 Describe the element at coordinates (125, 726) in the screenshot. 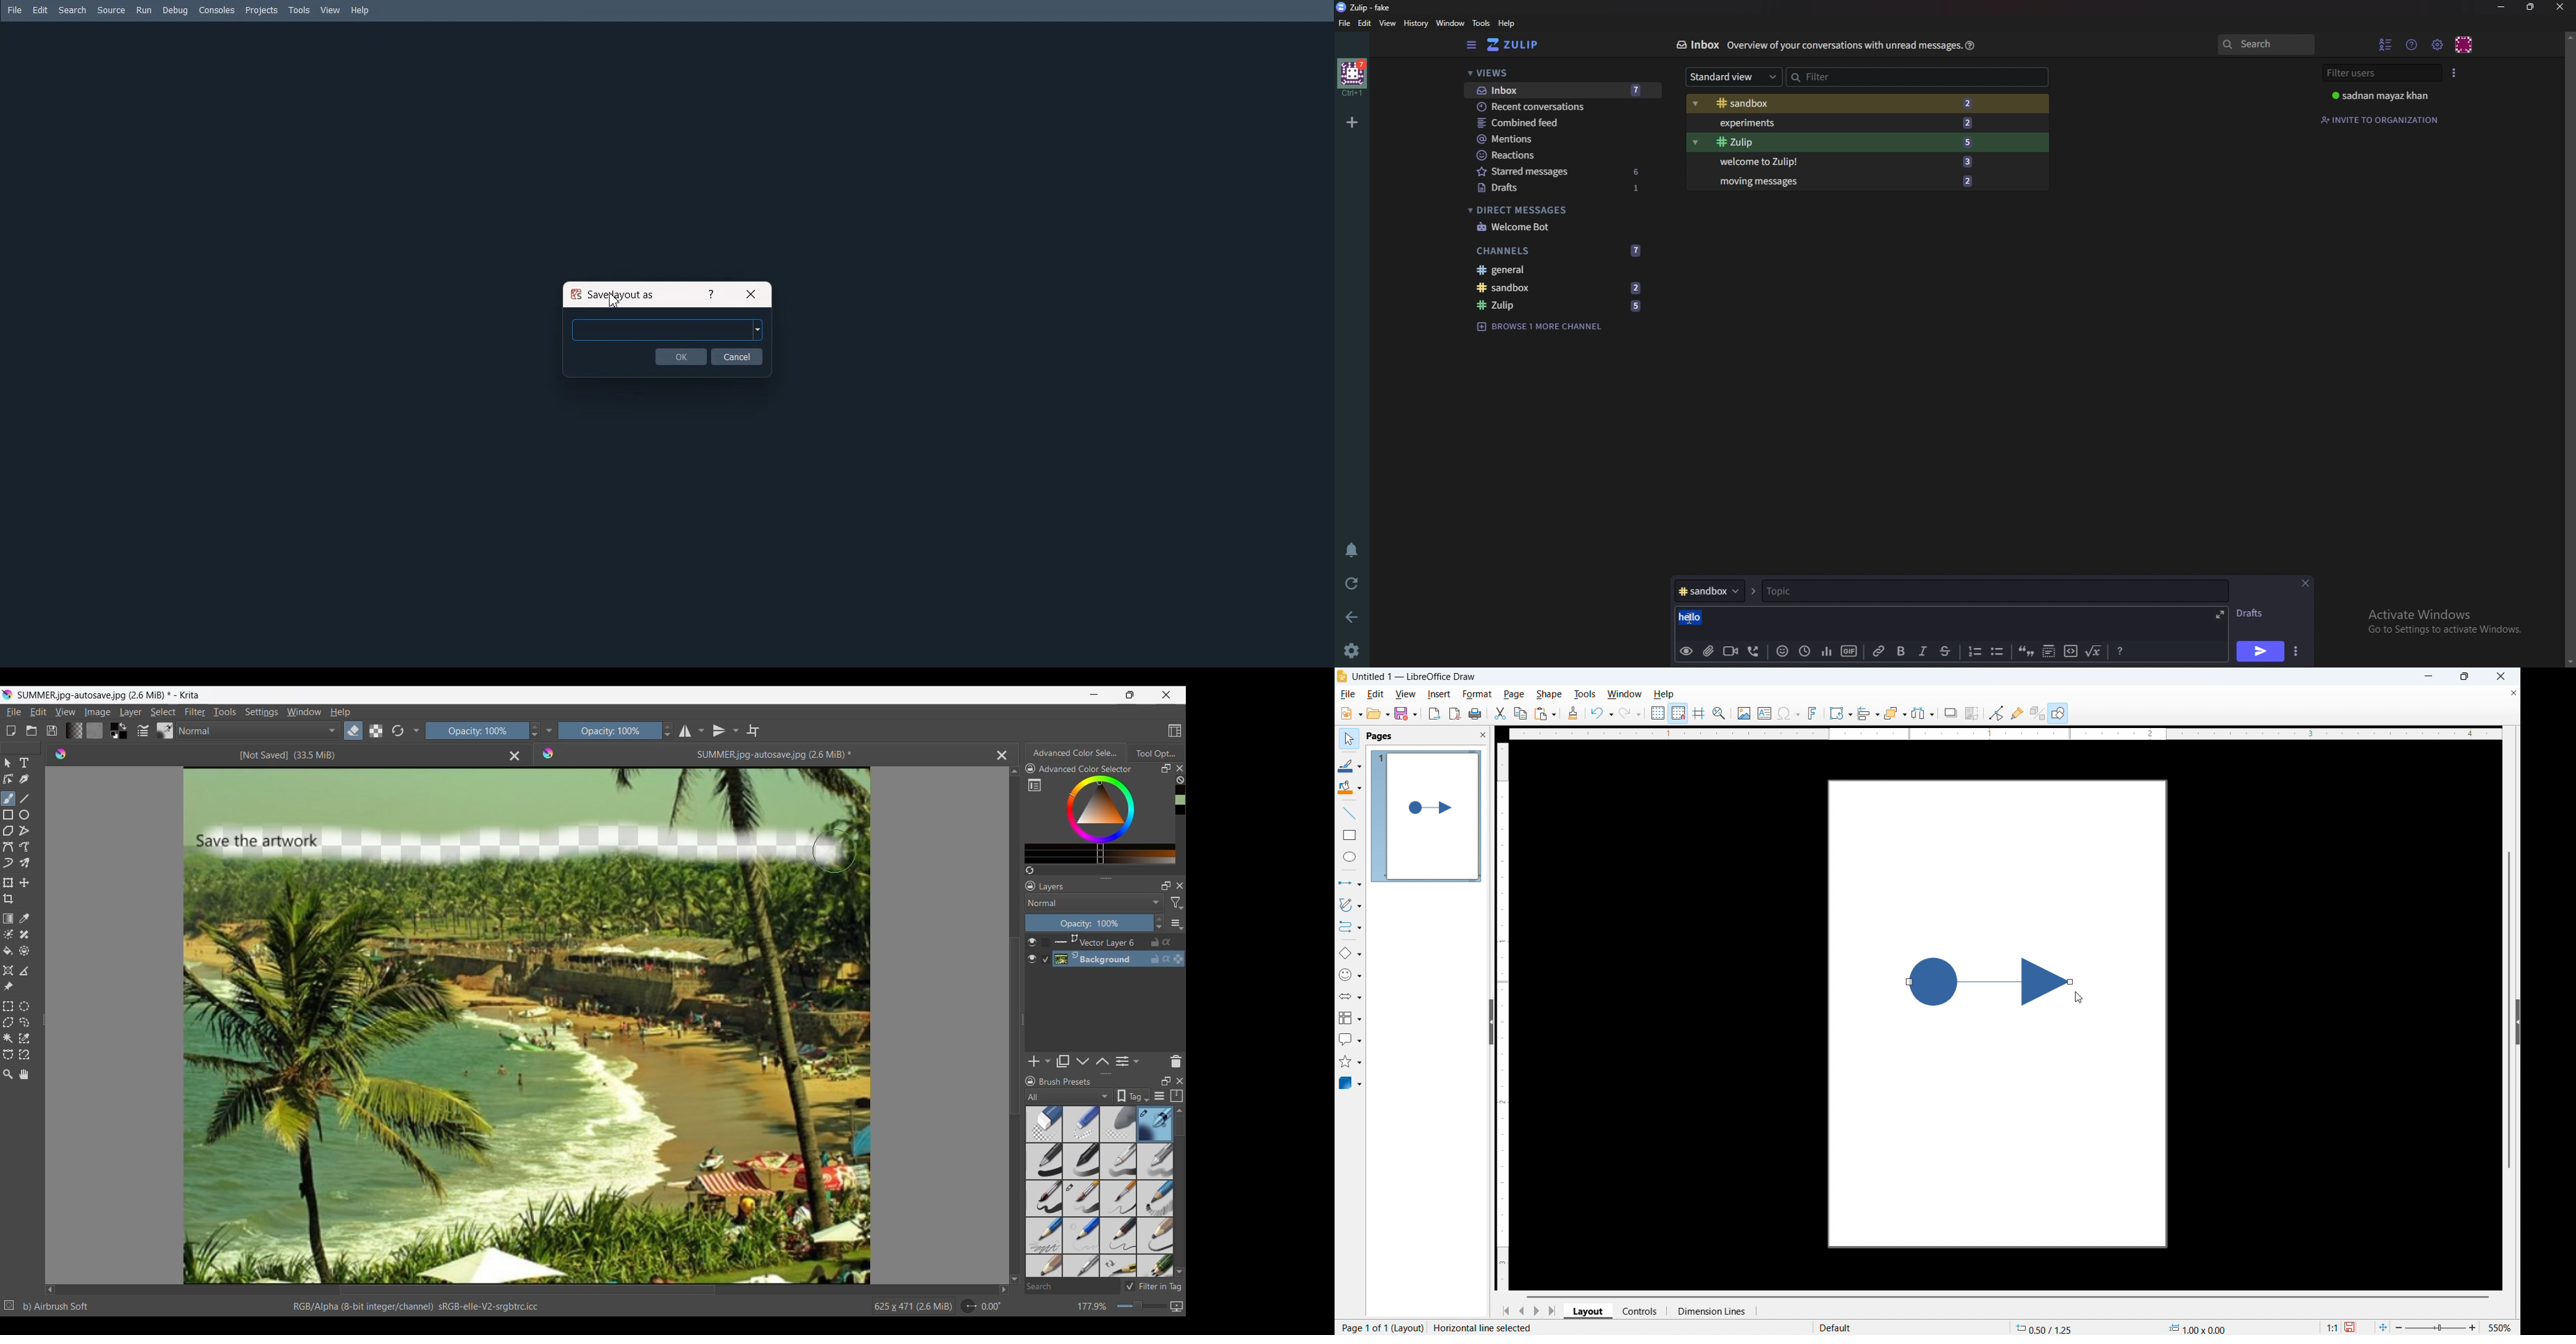

I see `Interchange foreground and background colors` at that location.